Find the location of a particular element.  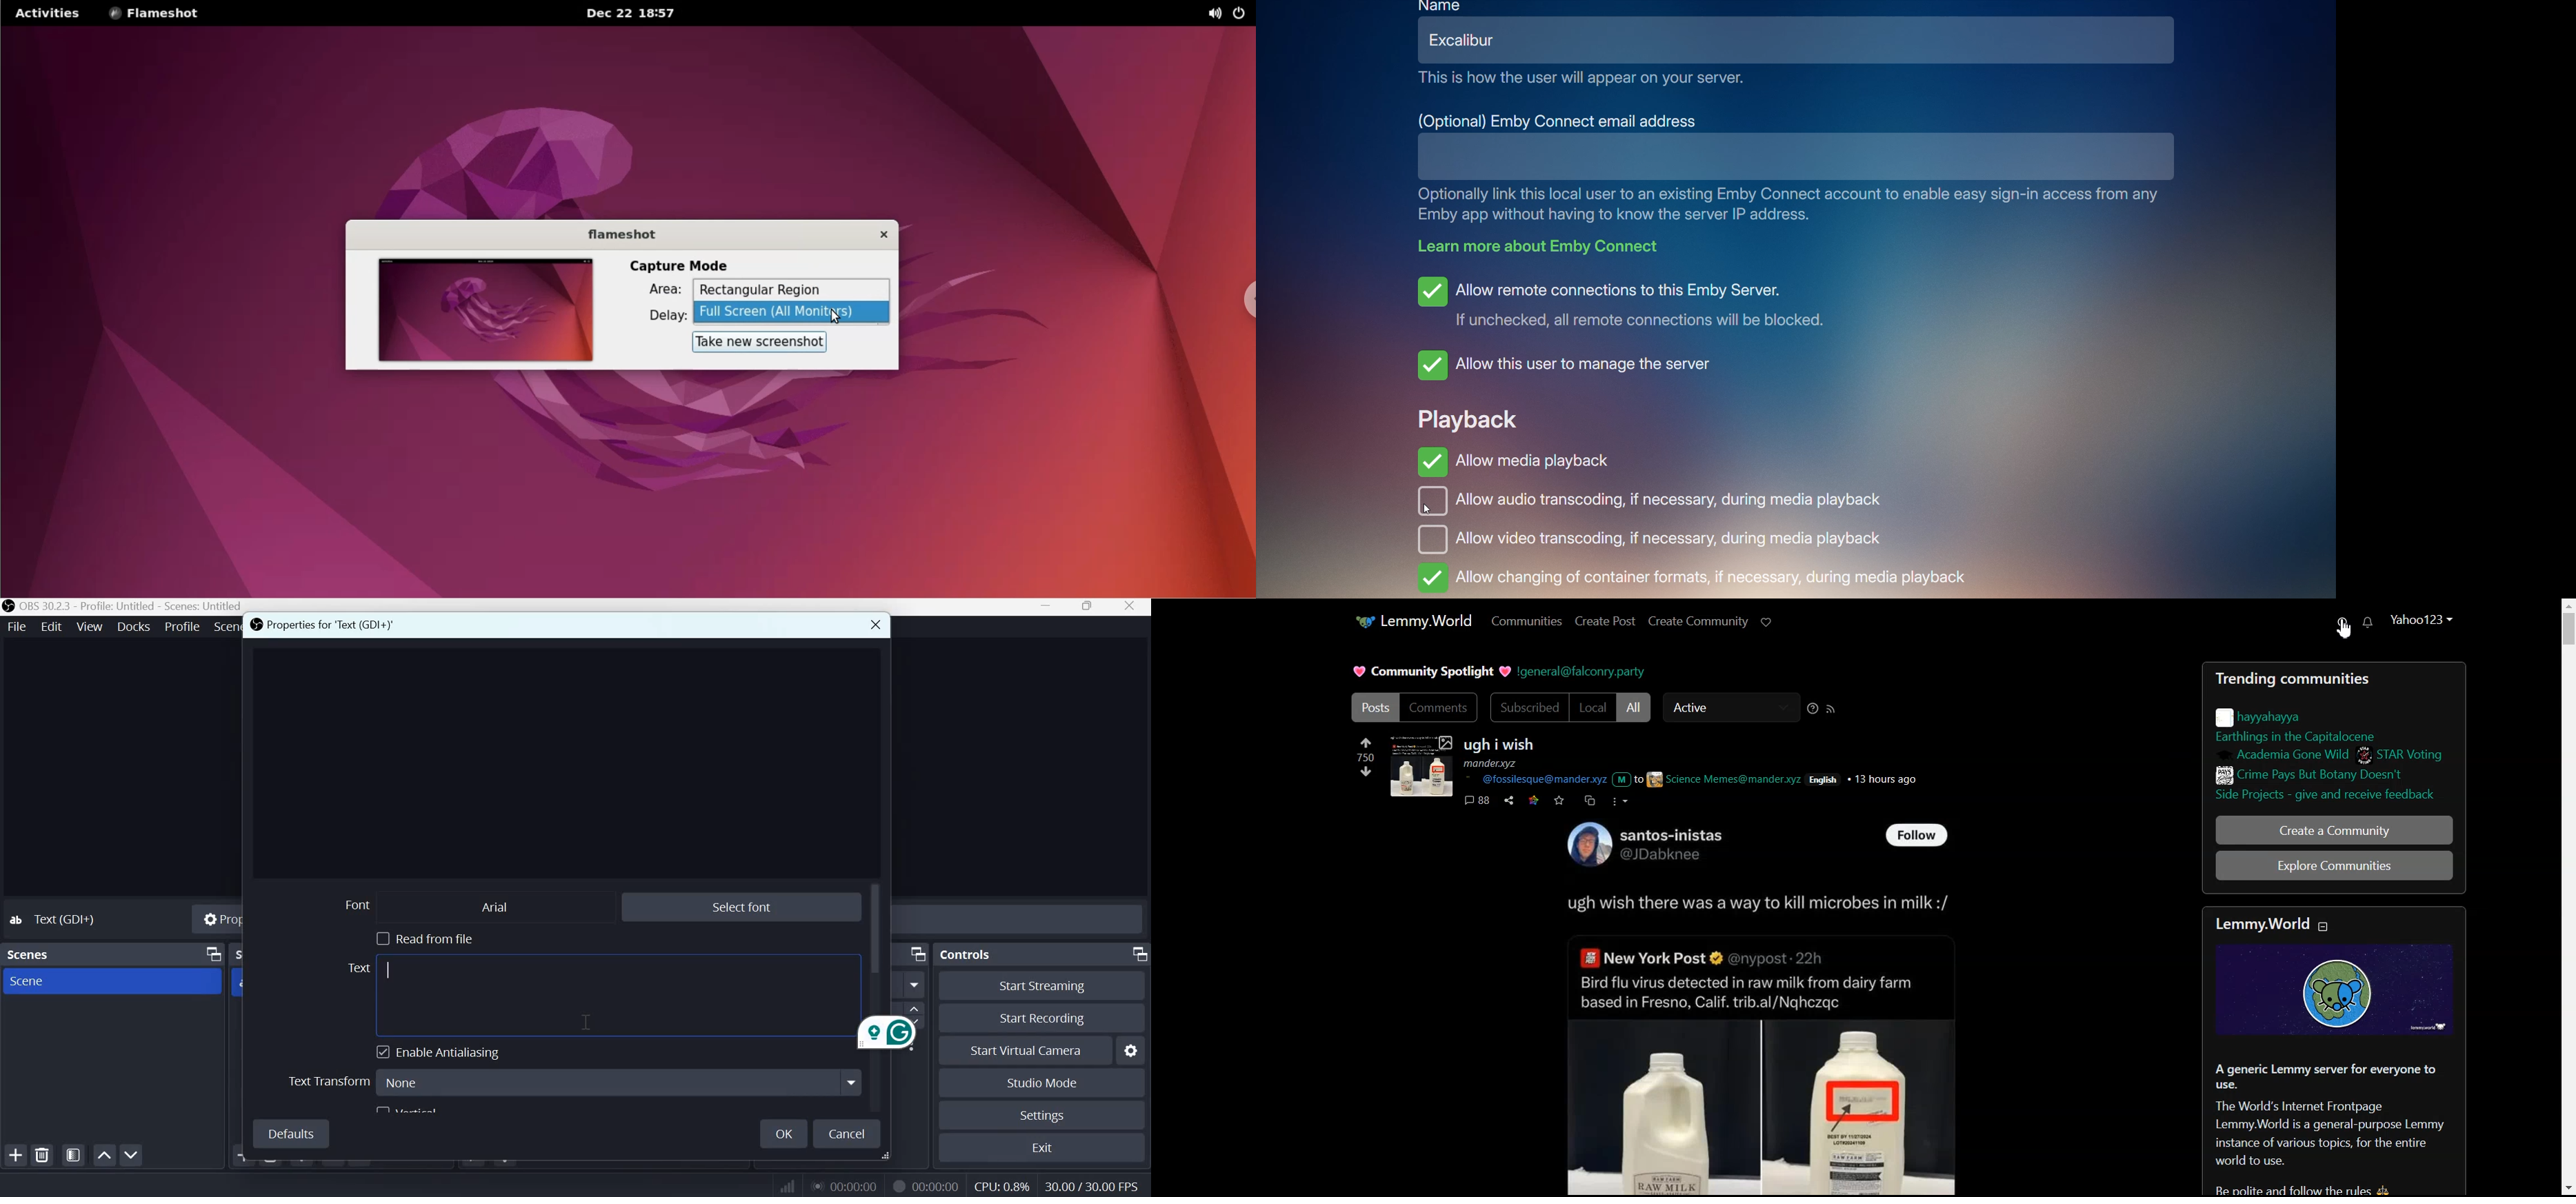

Post is located at coordinates (1373, 707).